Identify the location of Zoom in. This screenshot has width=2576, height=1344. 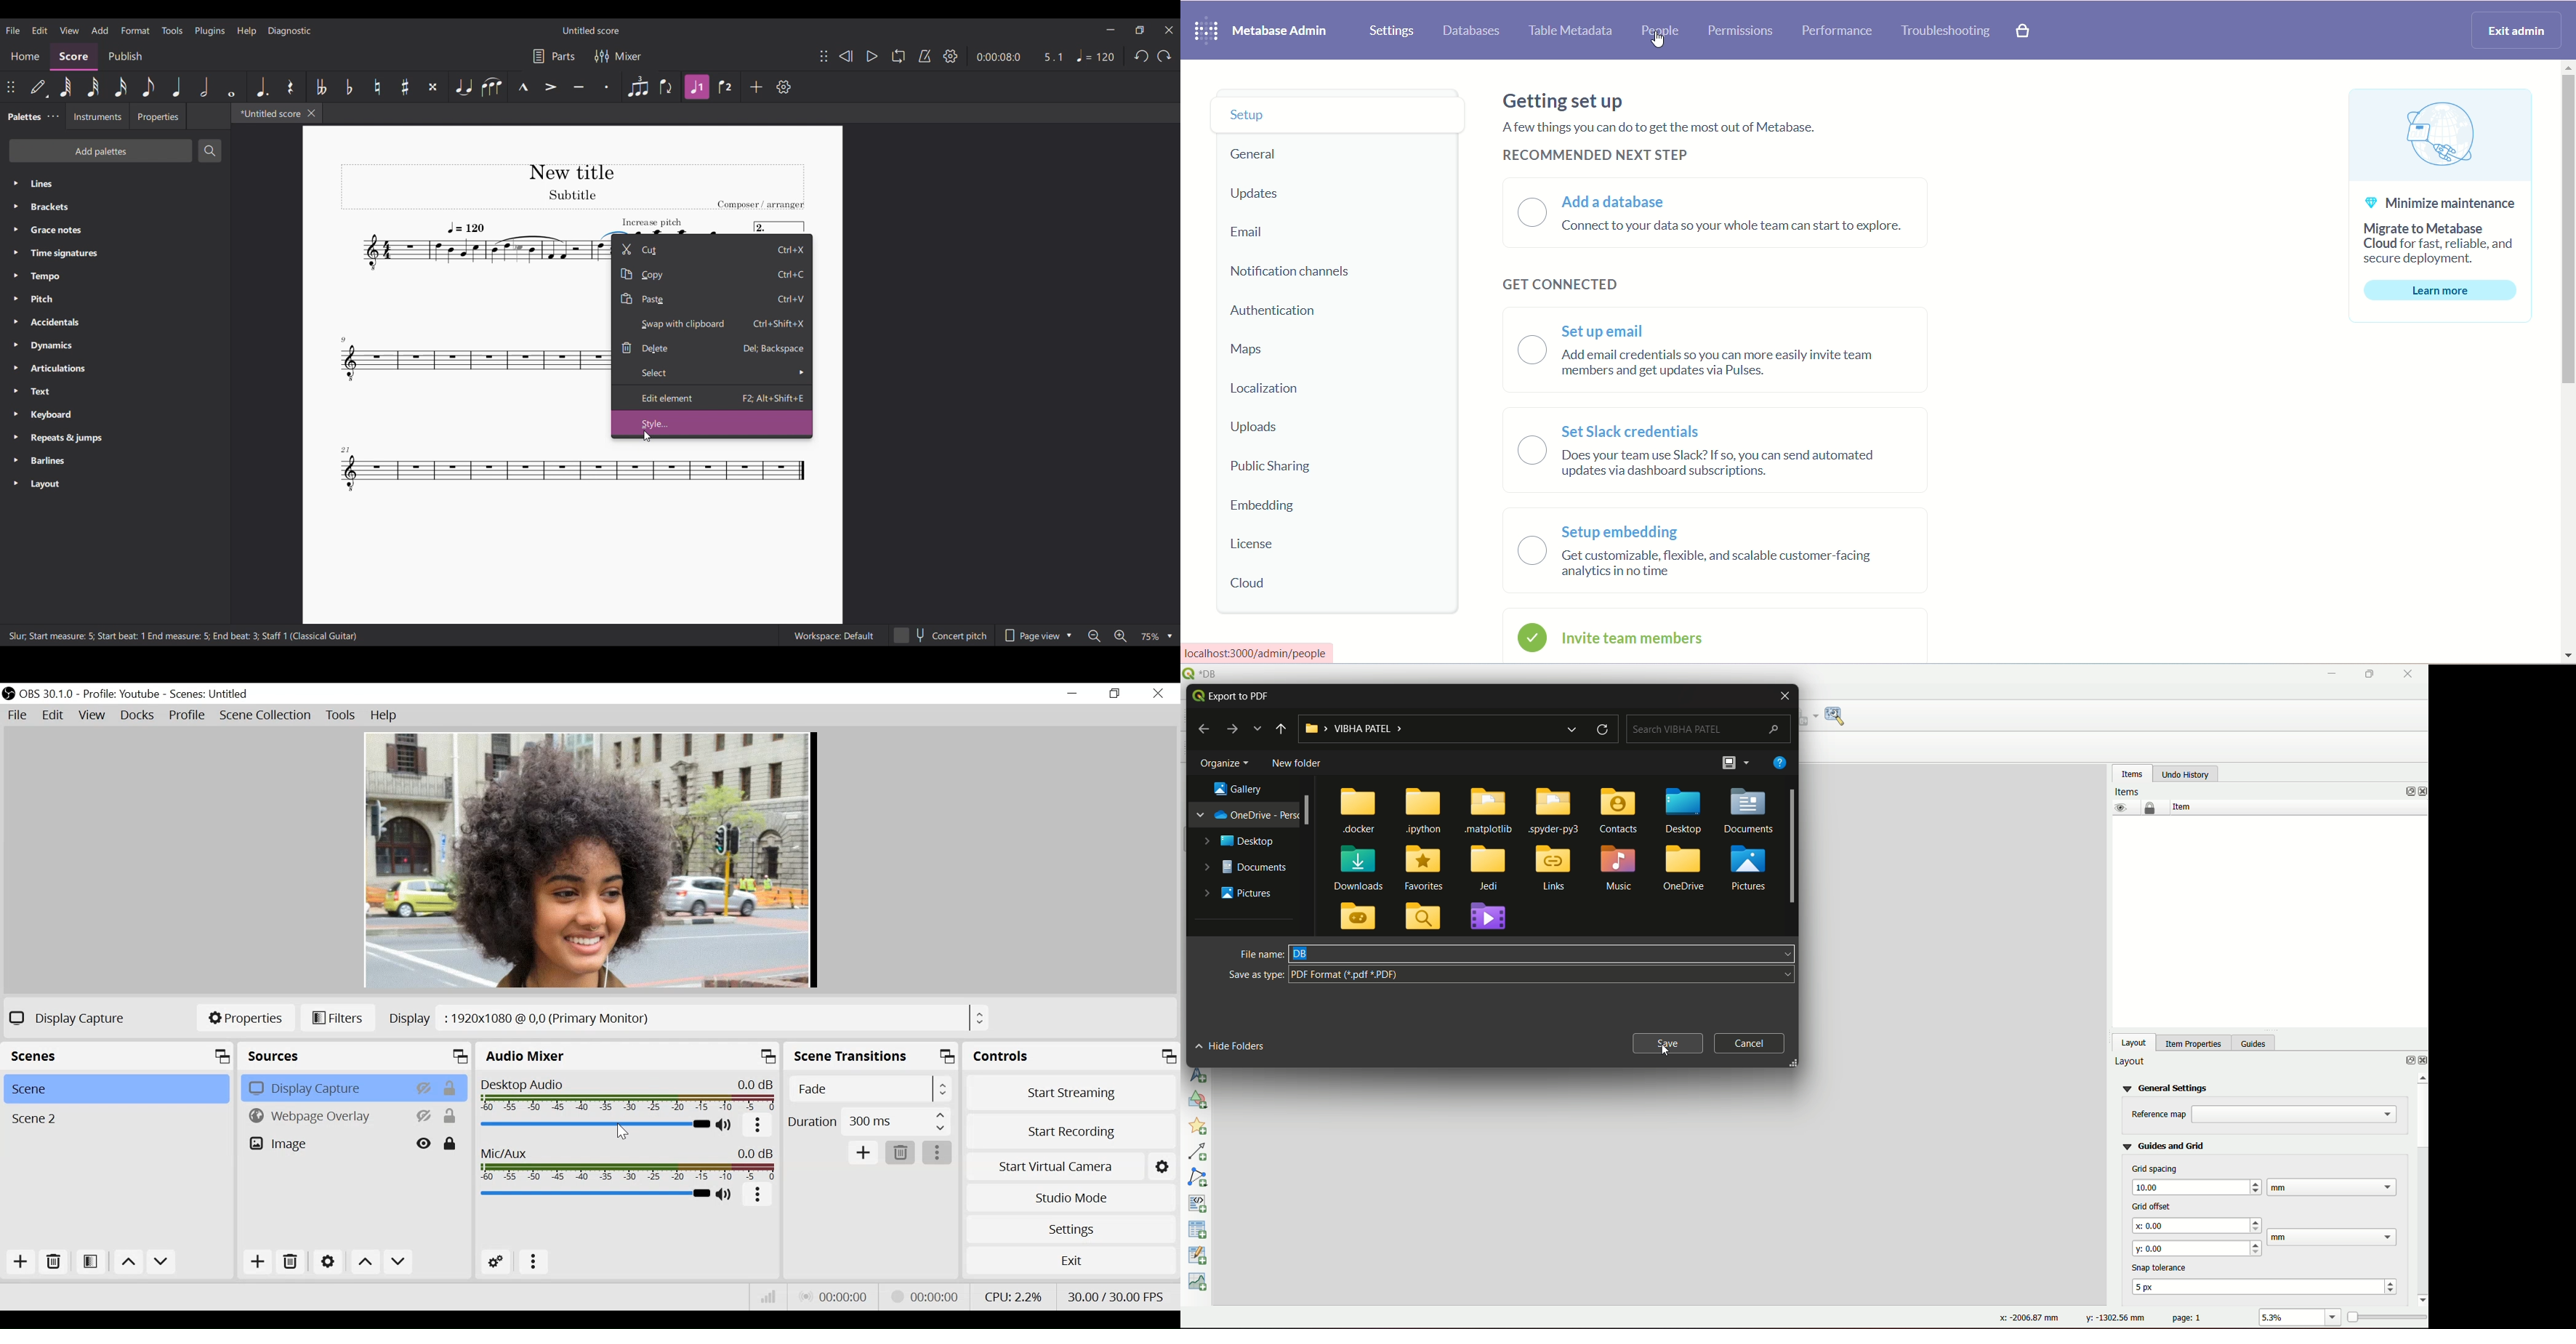
(1120, 636).